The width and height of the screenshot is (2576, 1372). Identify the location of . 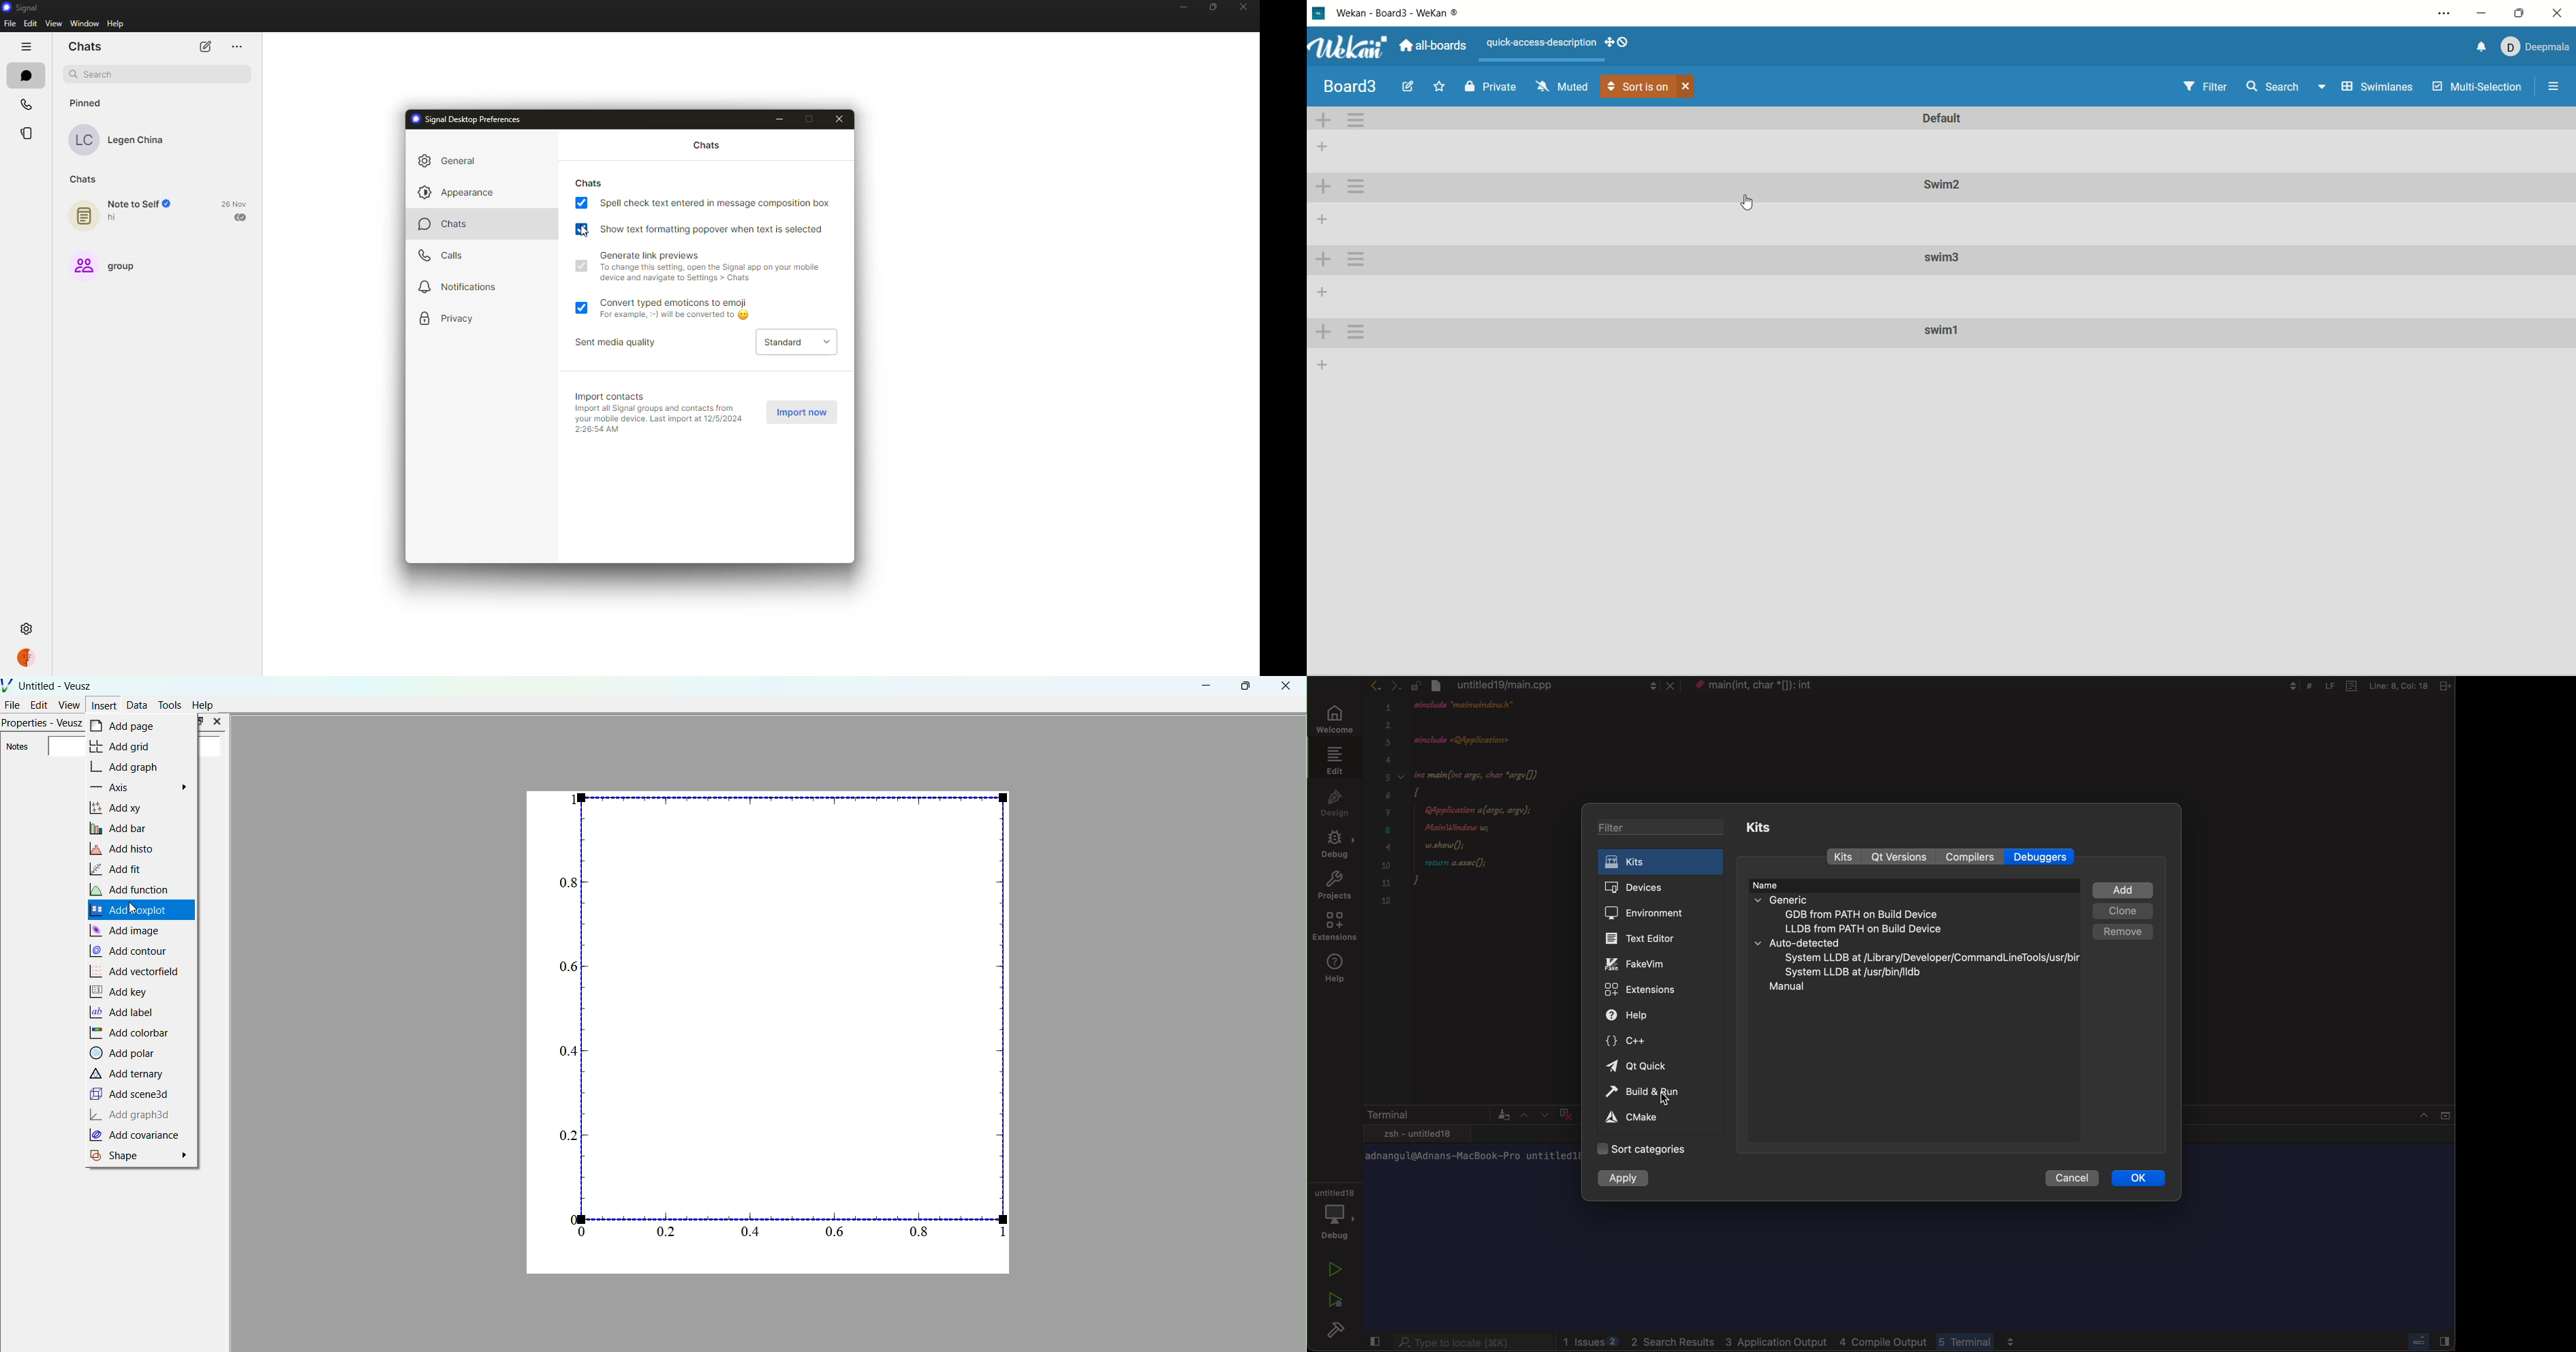
(2363, 685).